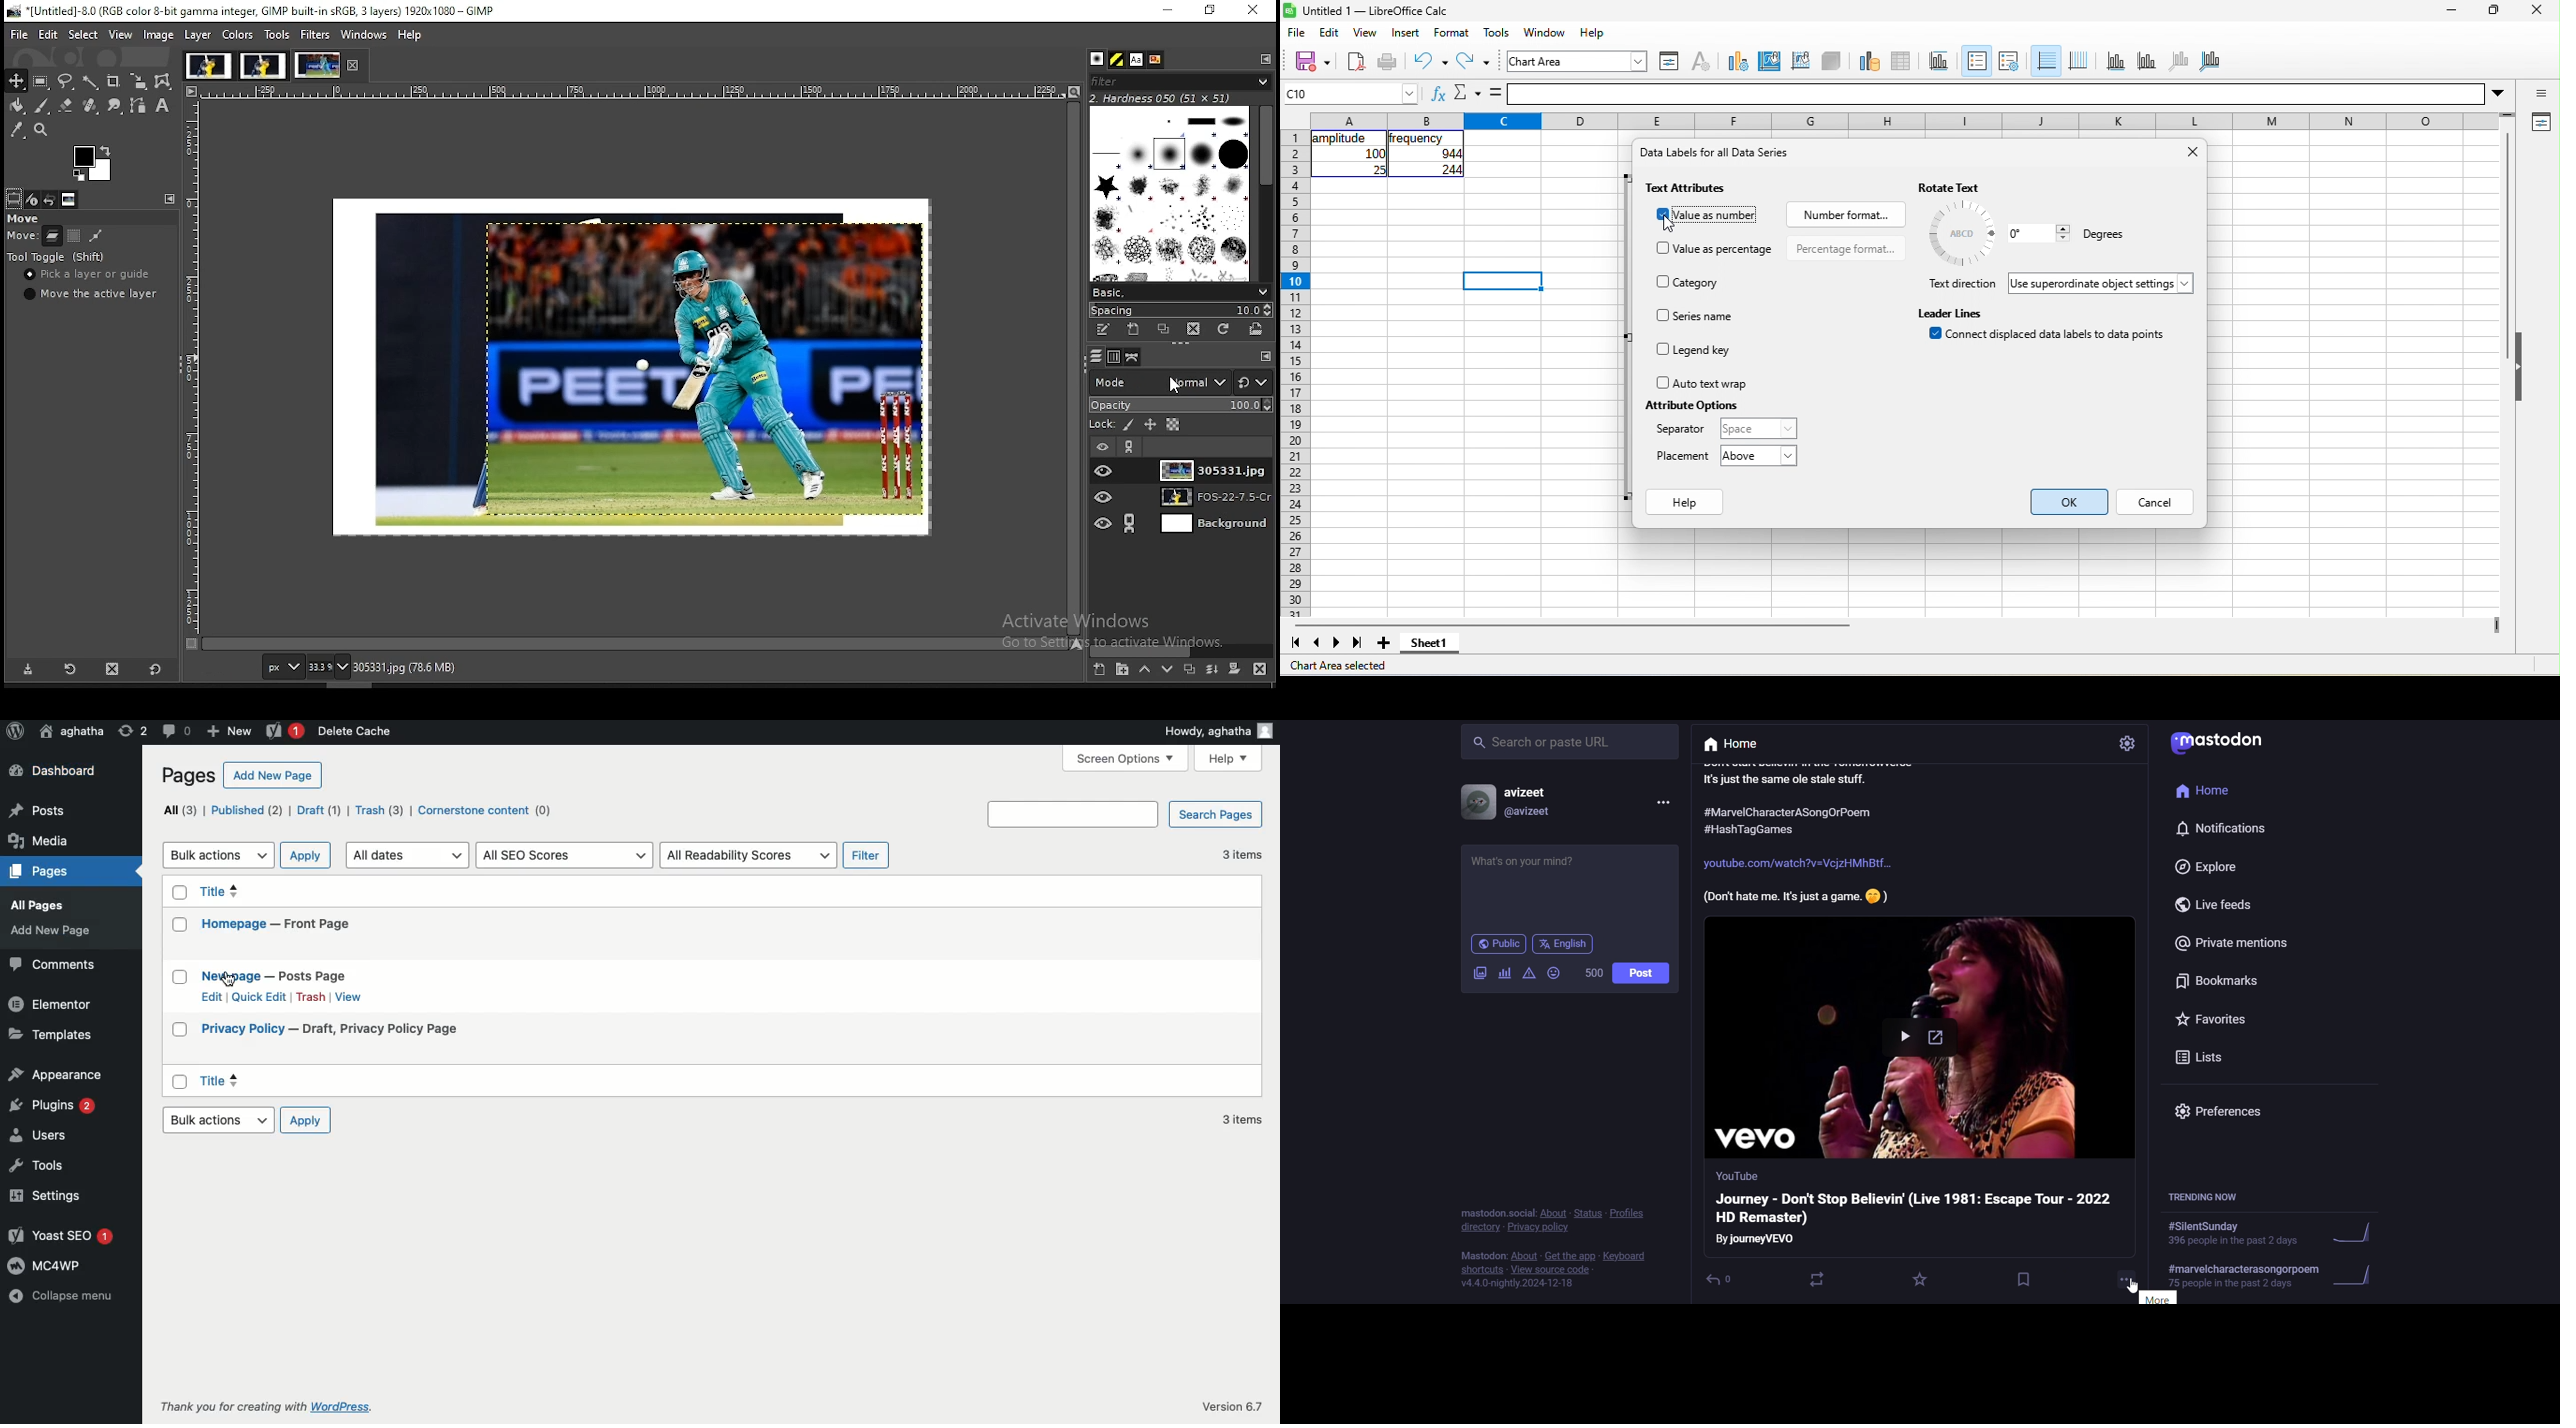  I want to click on windows, so click(365, 35).